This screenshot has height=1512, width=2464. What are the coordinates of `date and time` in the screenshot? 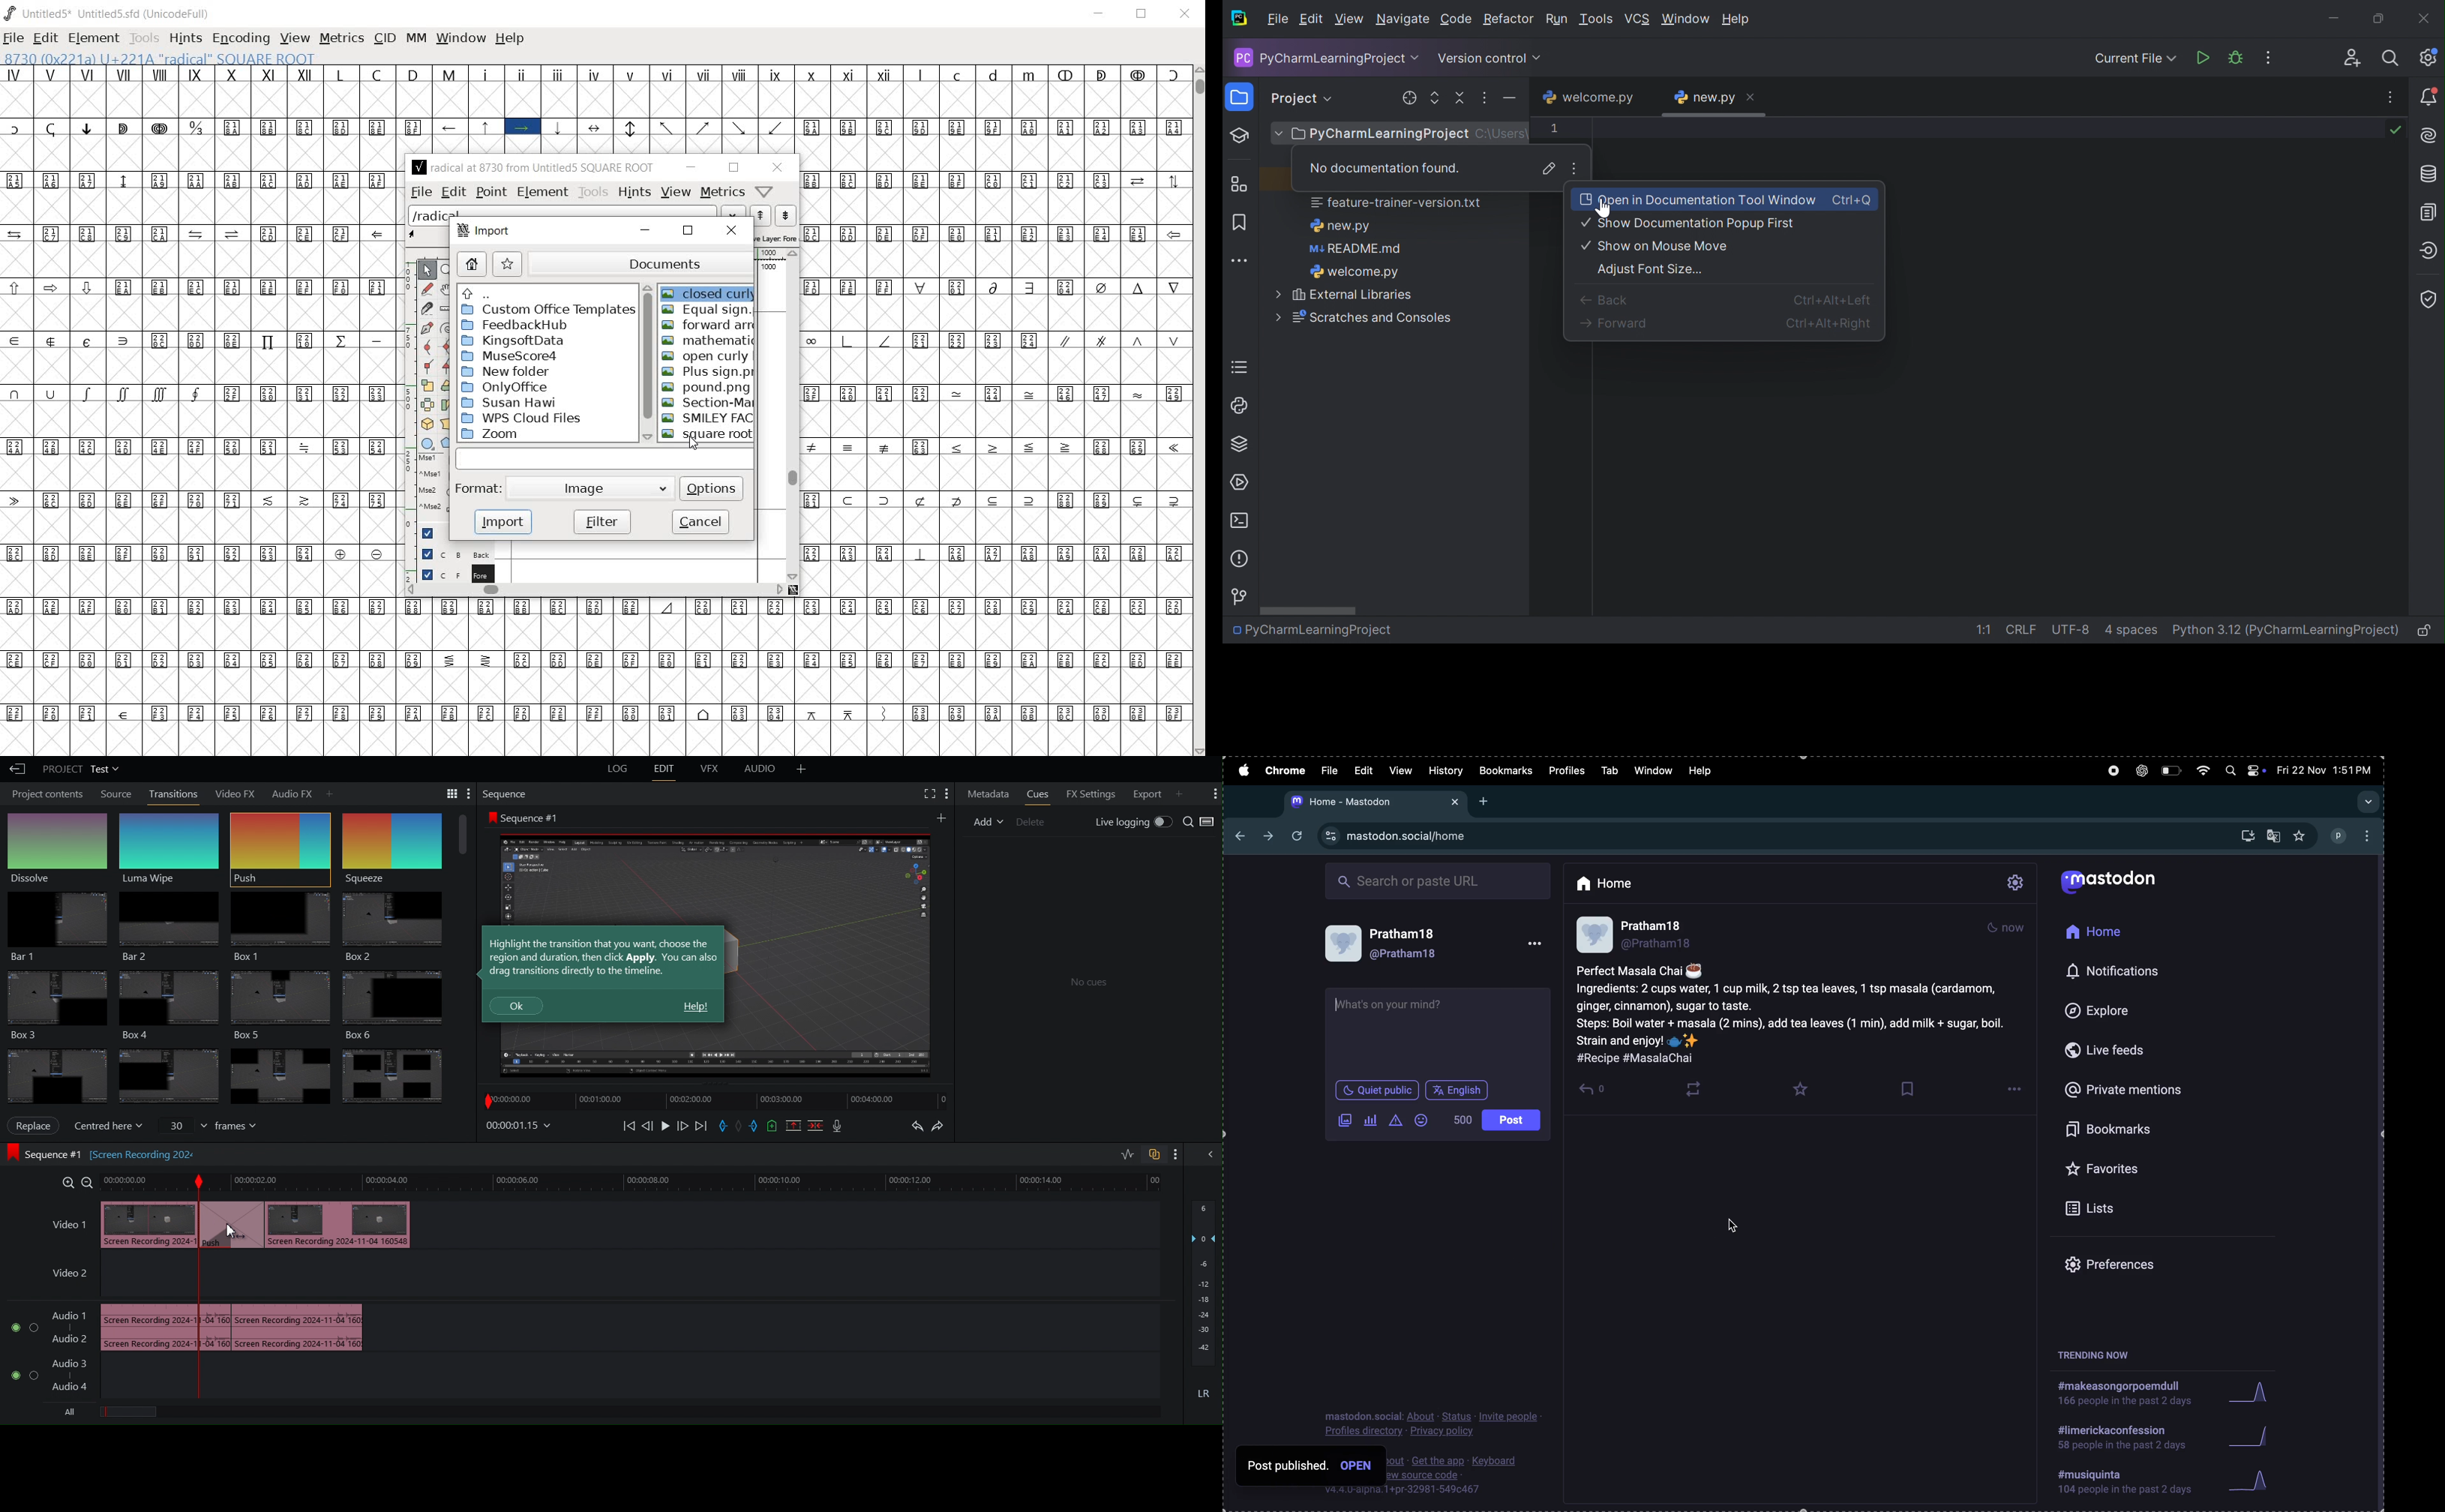 It's located at (2325, 769).